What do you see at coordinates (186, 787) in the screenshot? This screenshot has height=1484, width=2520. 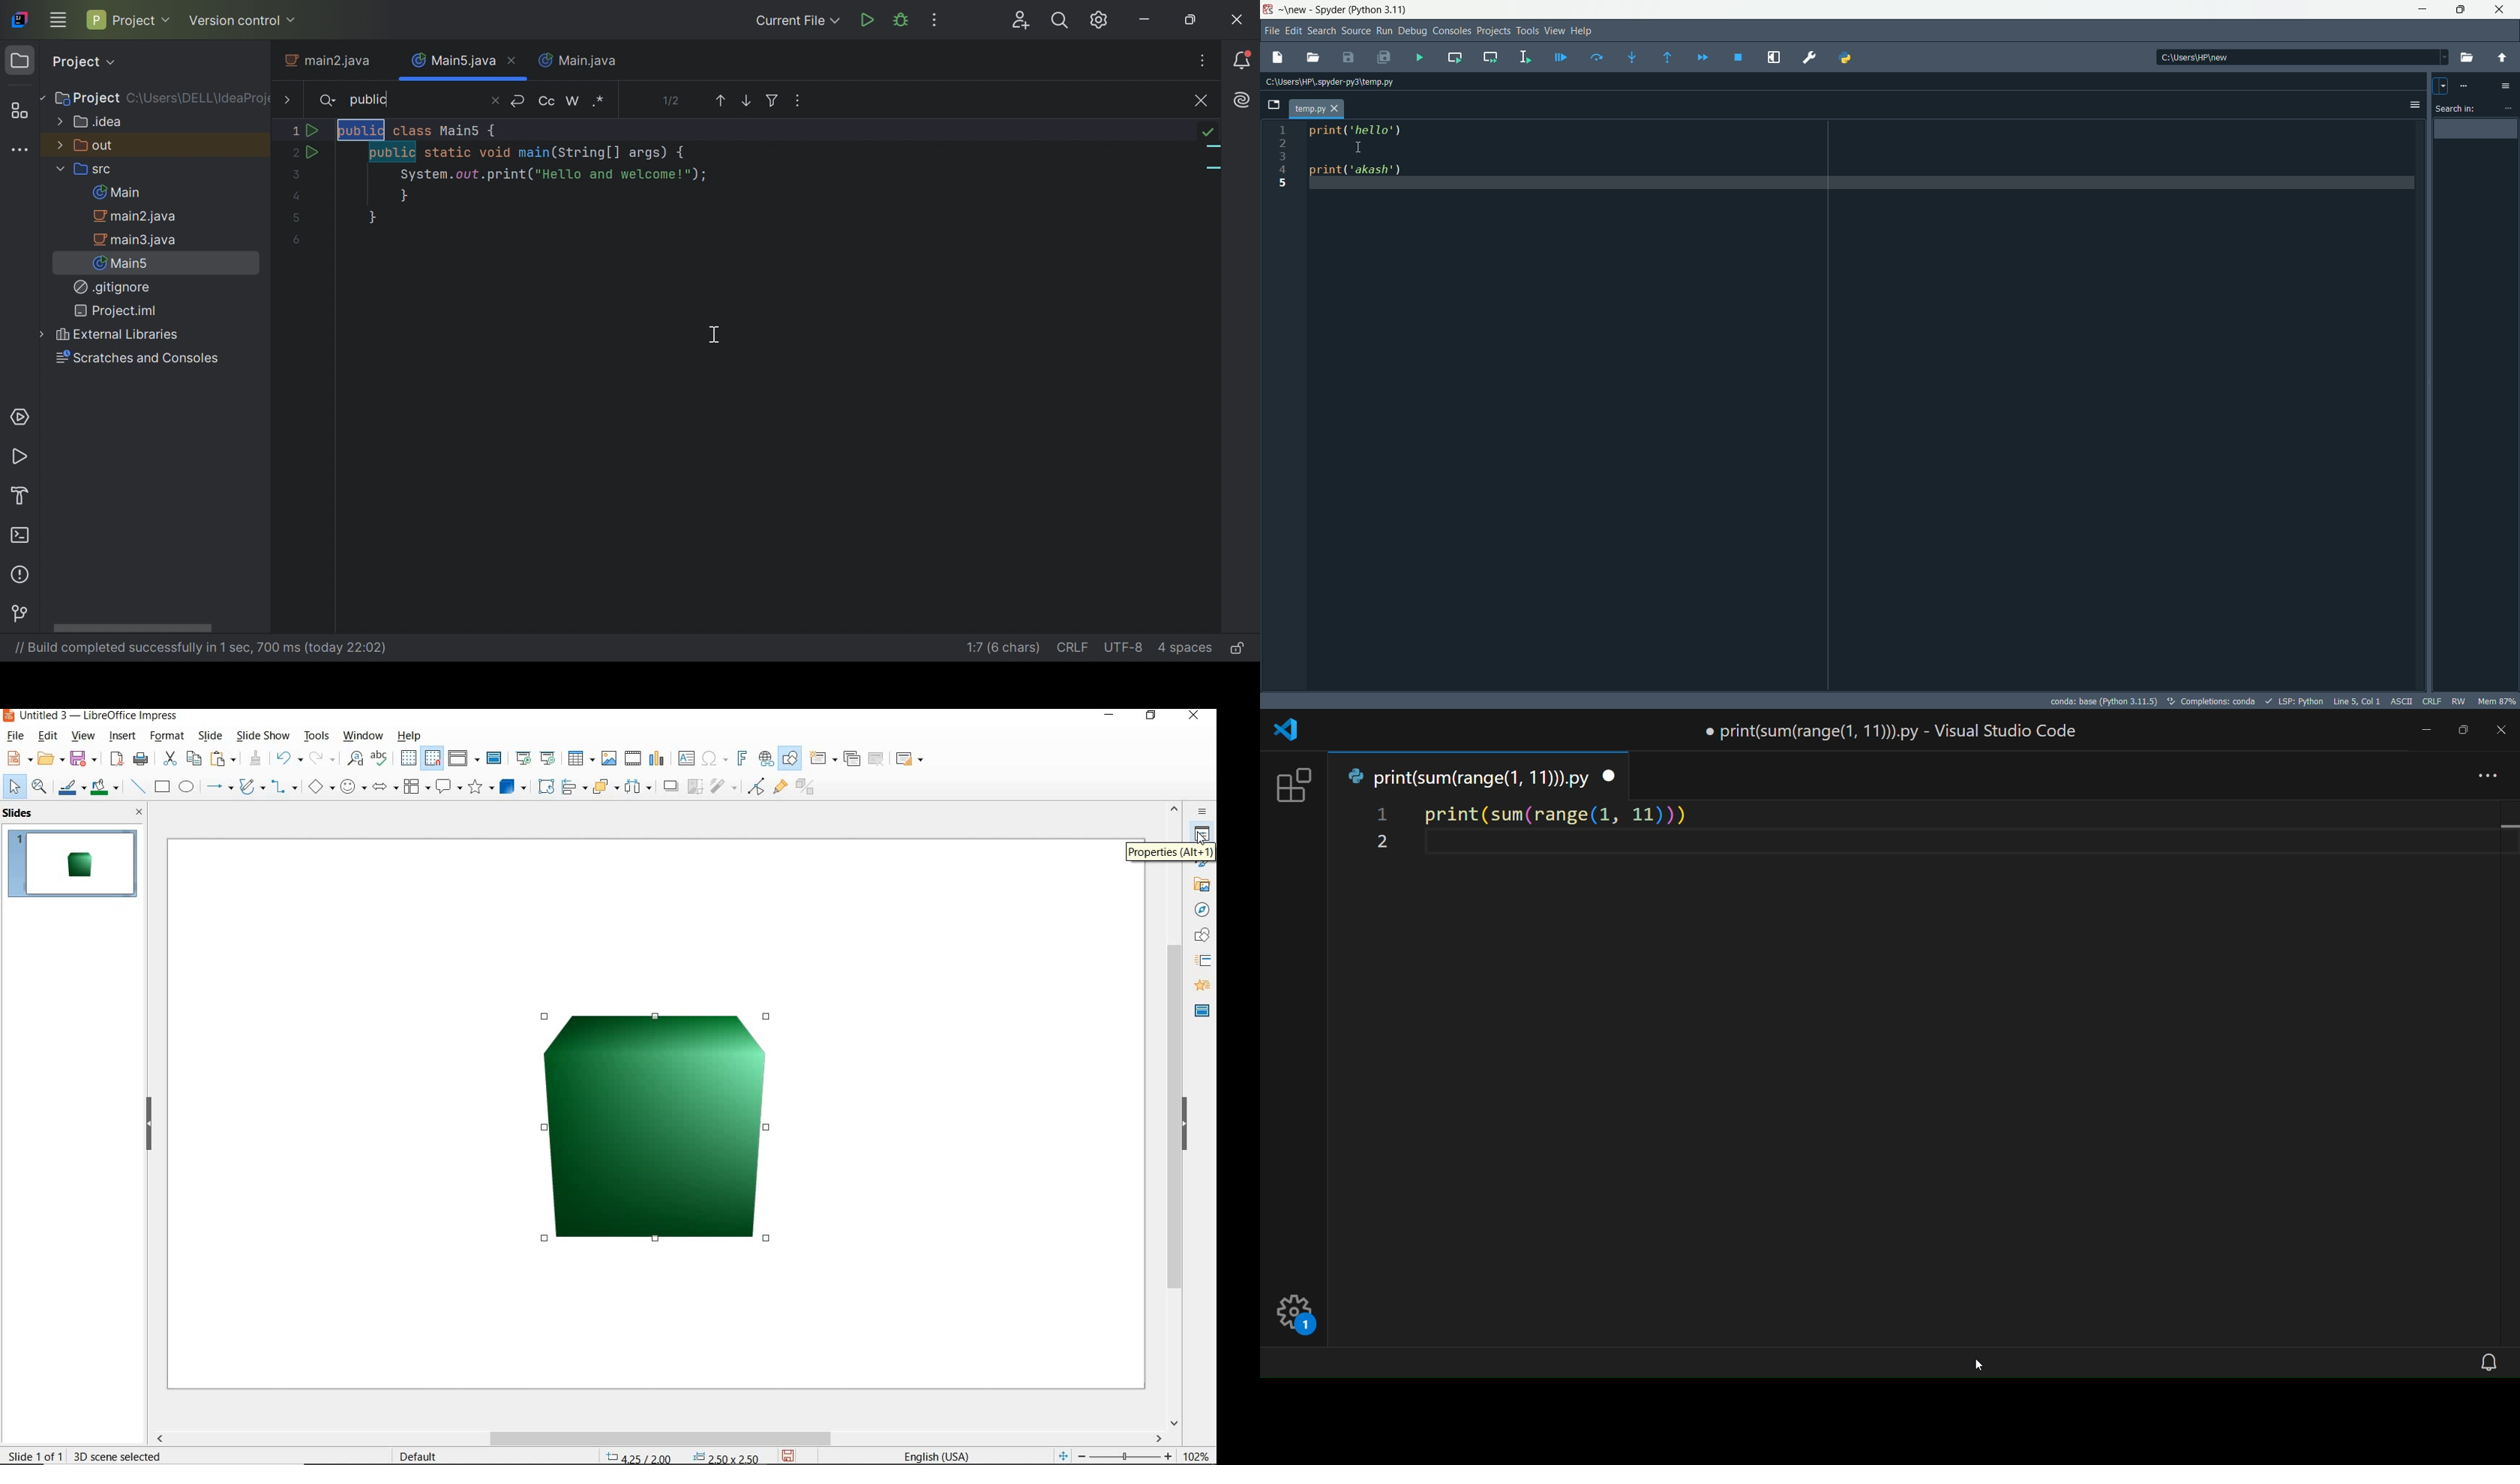 I see `ellipse` at bounding box center [186, 787].